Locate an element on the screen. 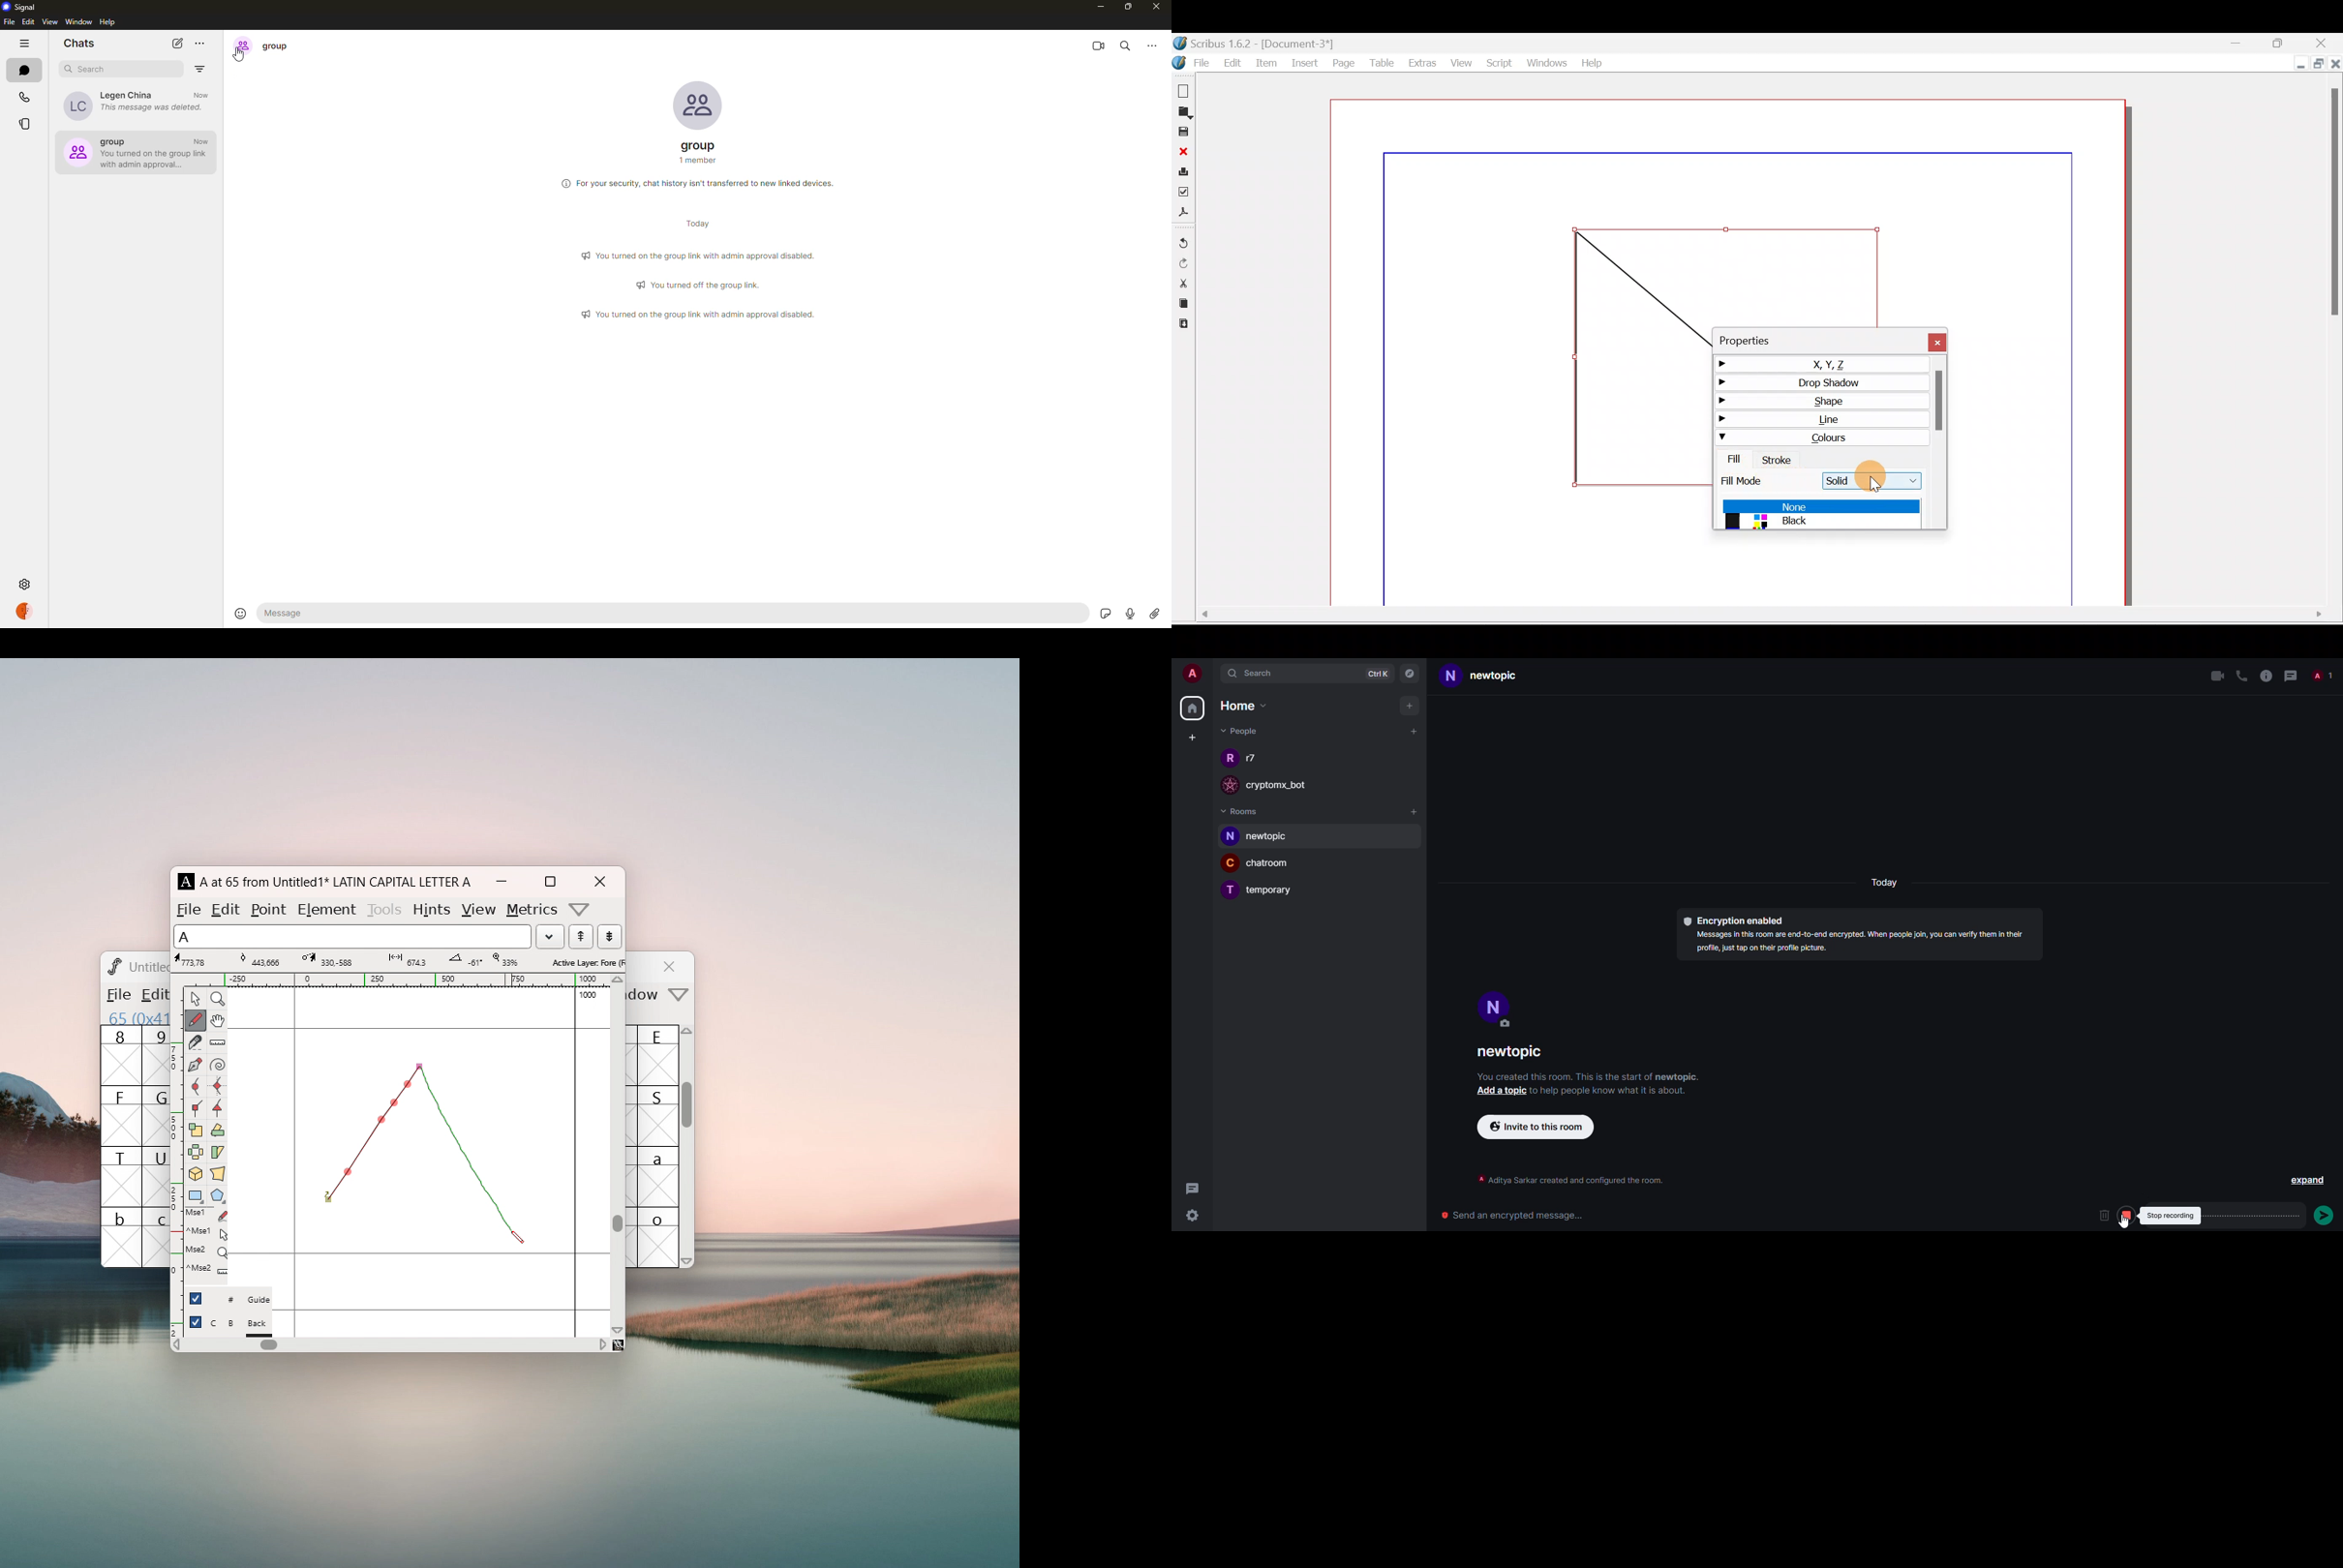  people is located at coordinates (2322, 675).